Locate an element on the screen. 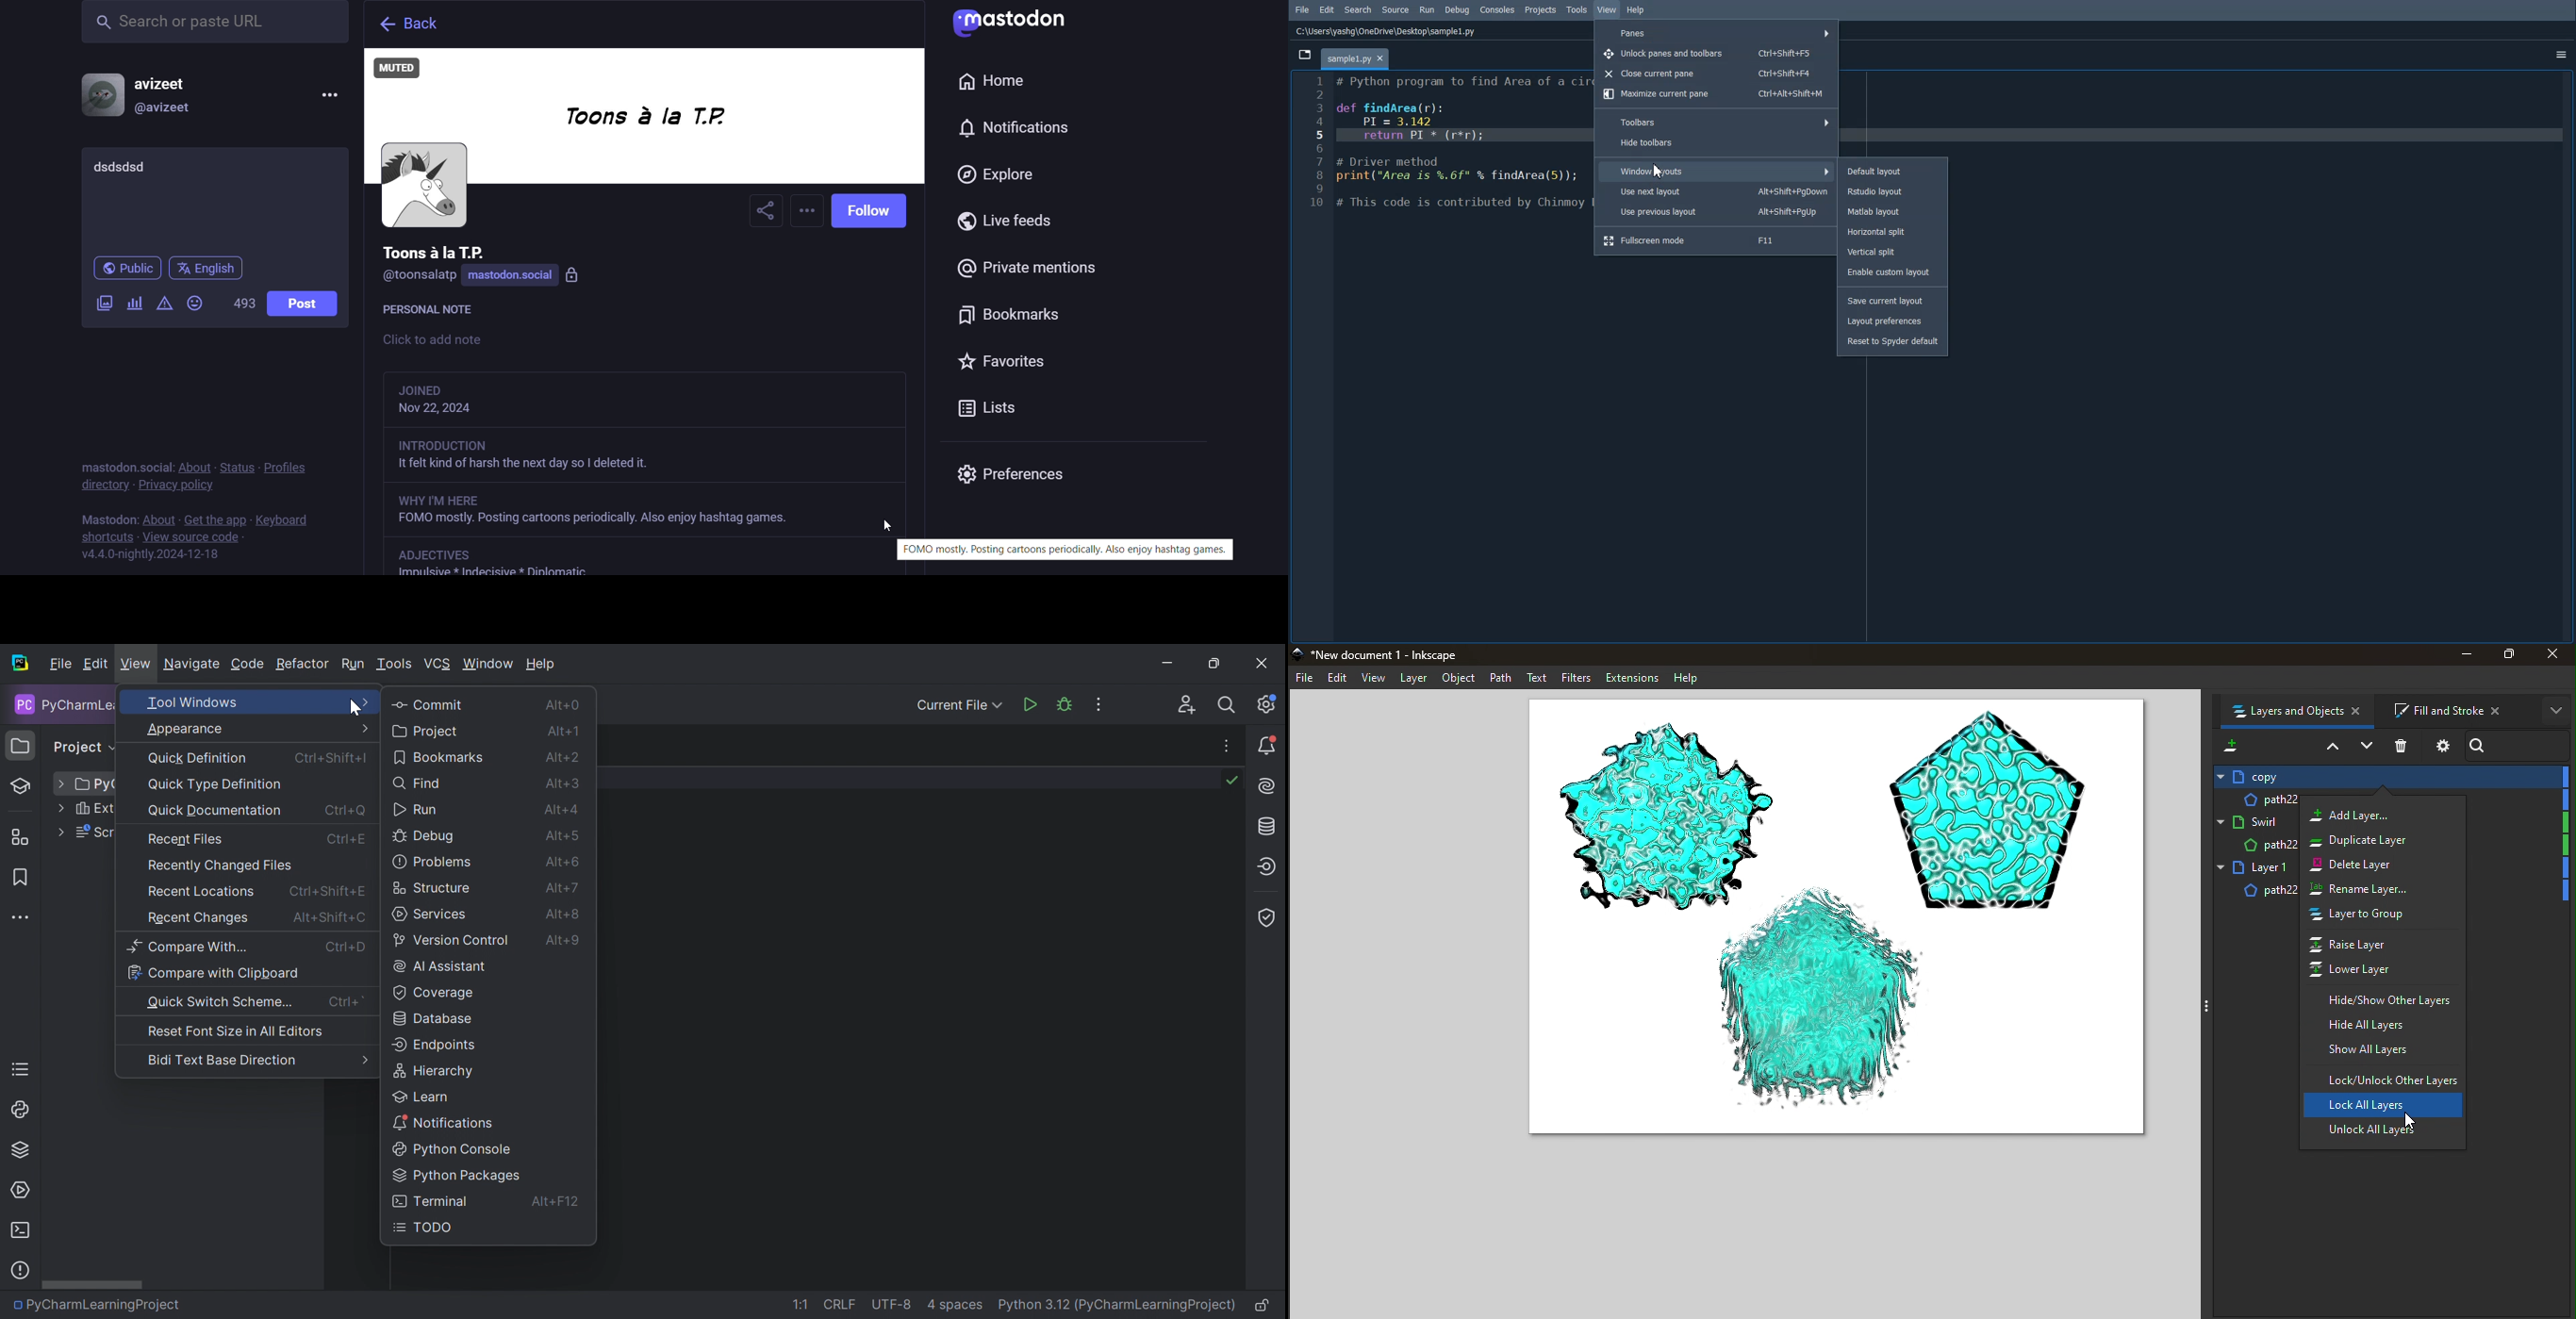 Image resolution: width=2576 pixels, height=1344 pixels. Duplicate layer is located at coordinates (2384, 840).